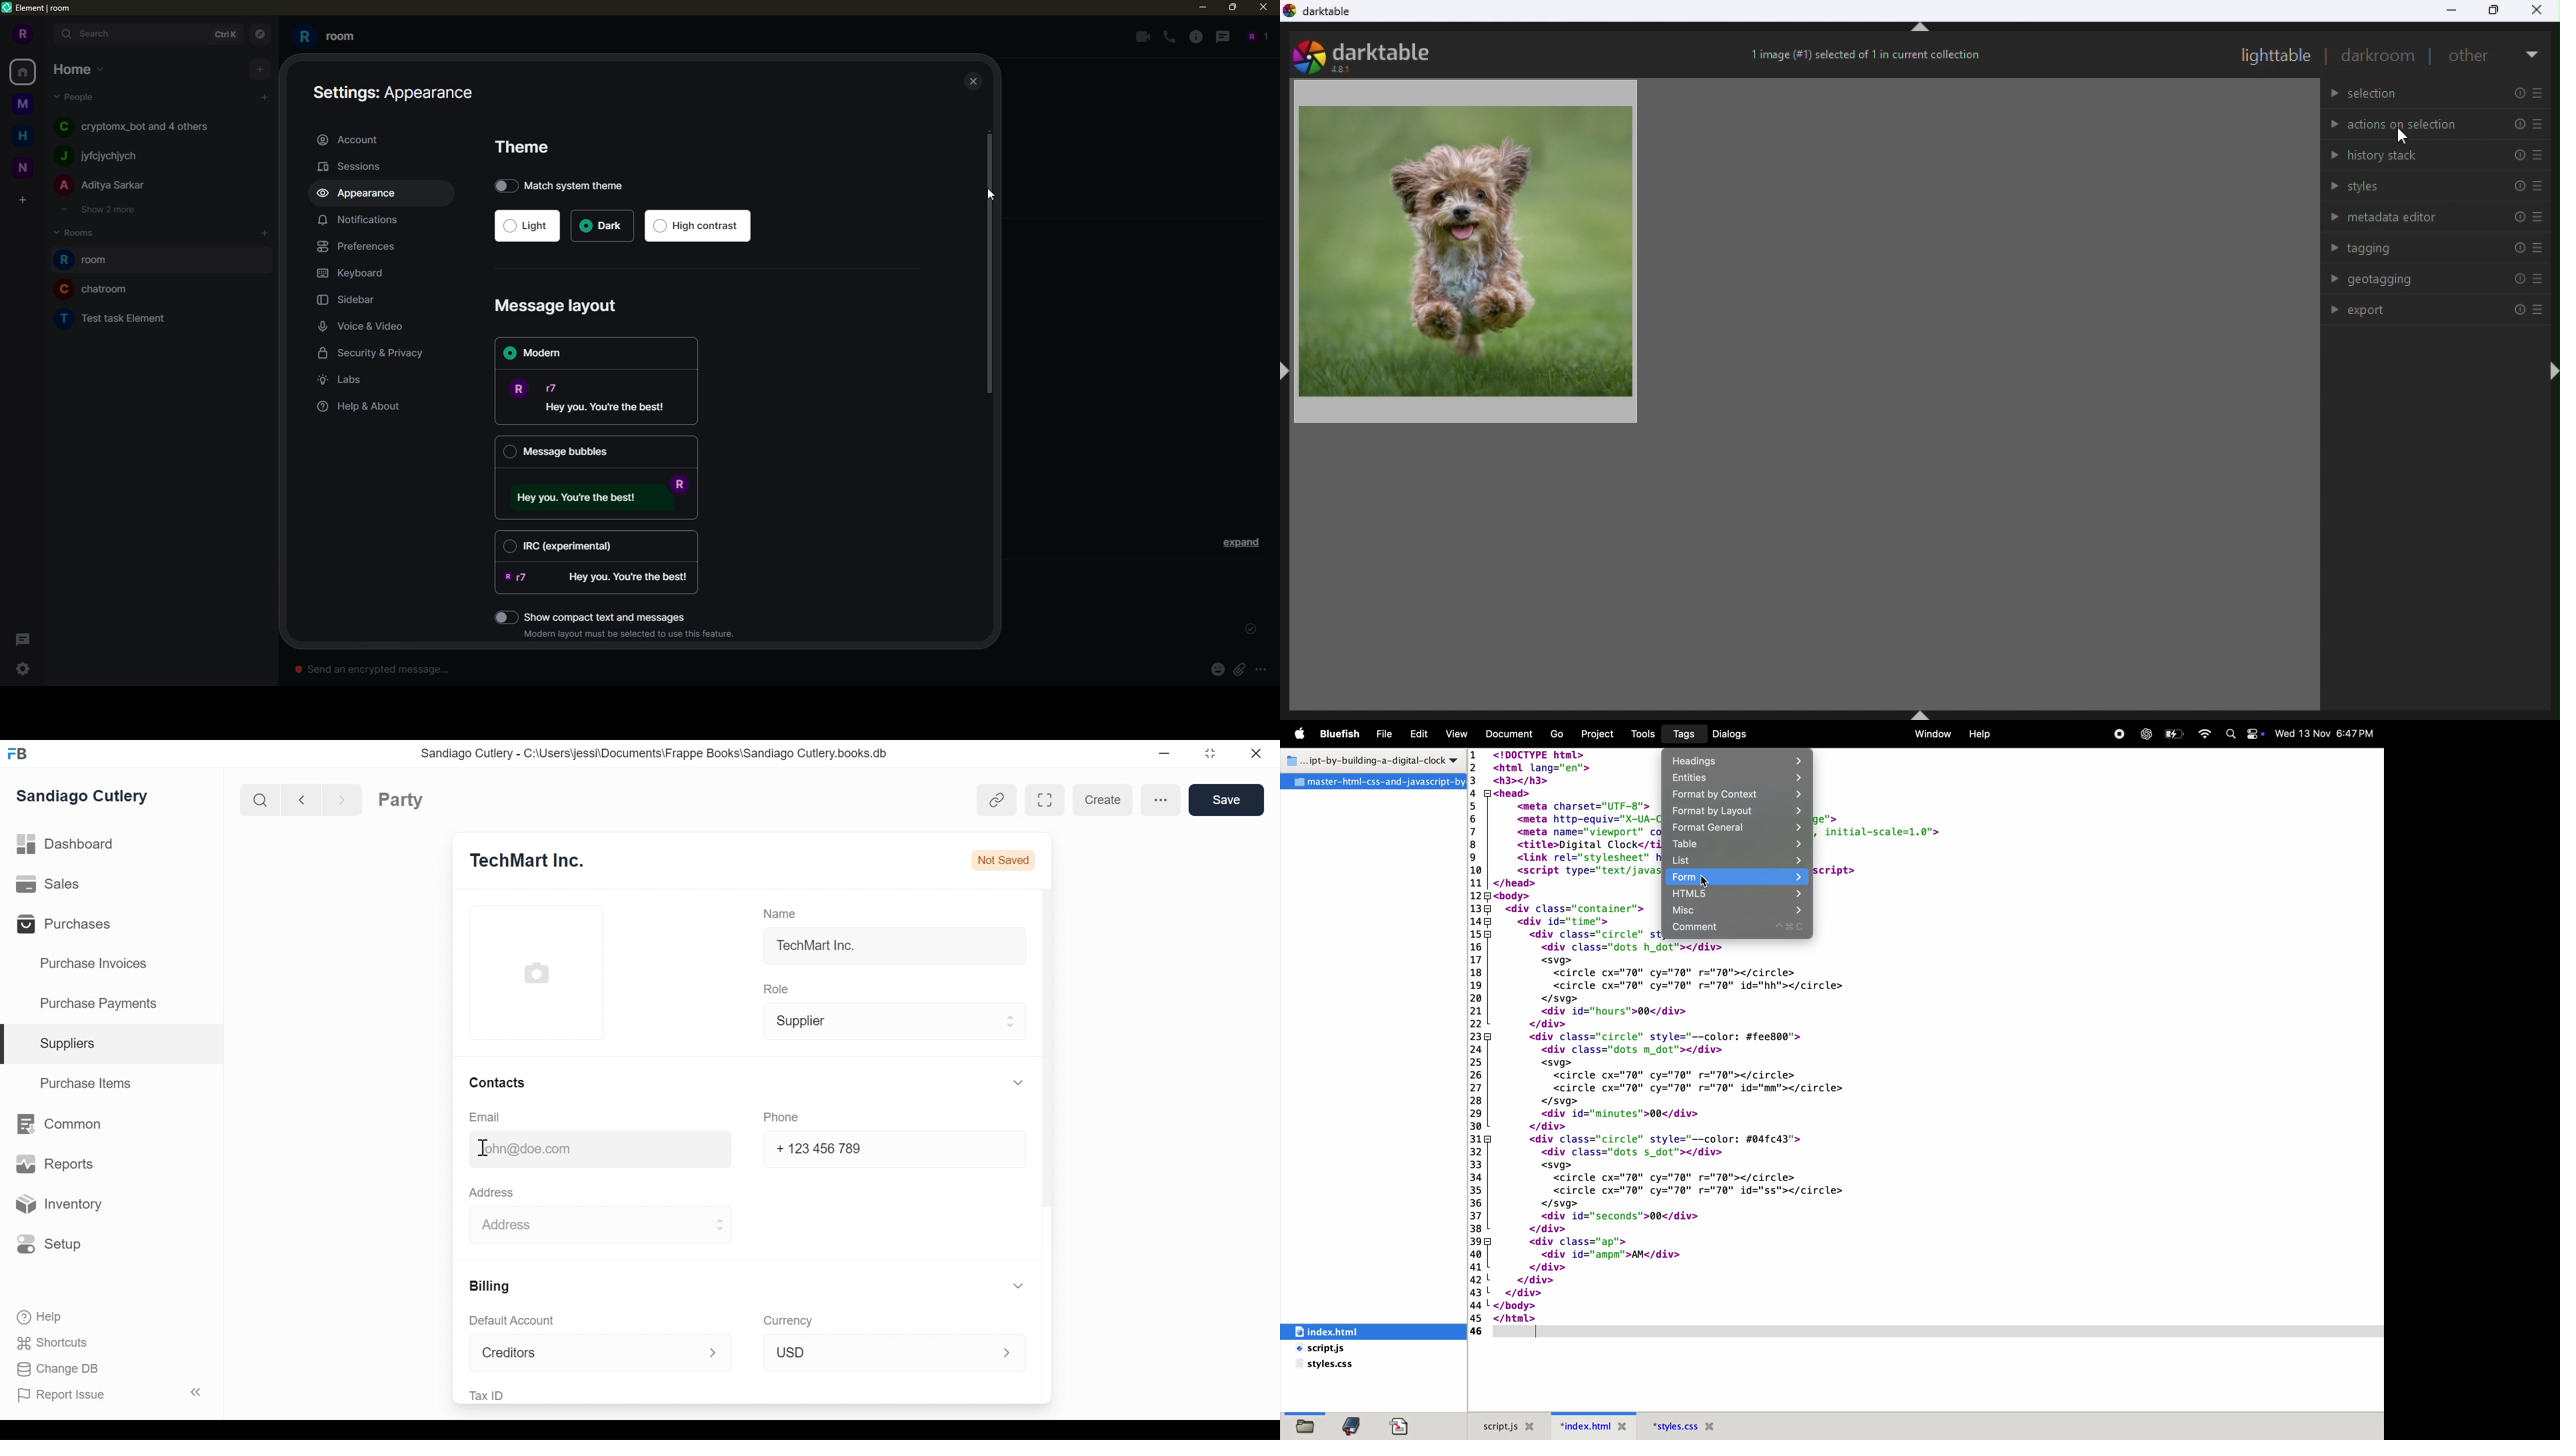  I want to click on appearance, so click(397, 91).